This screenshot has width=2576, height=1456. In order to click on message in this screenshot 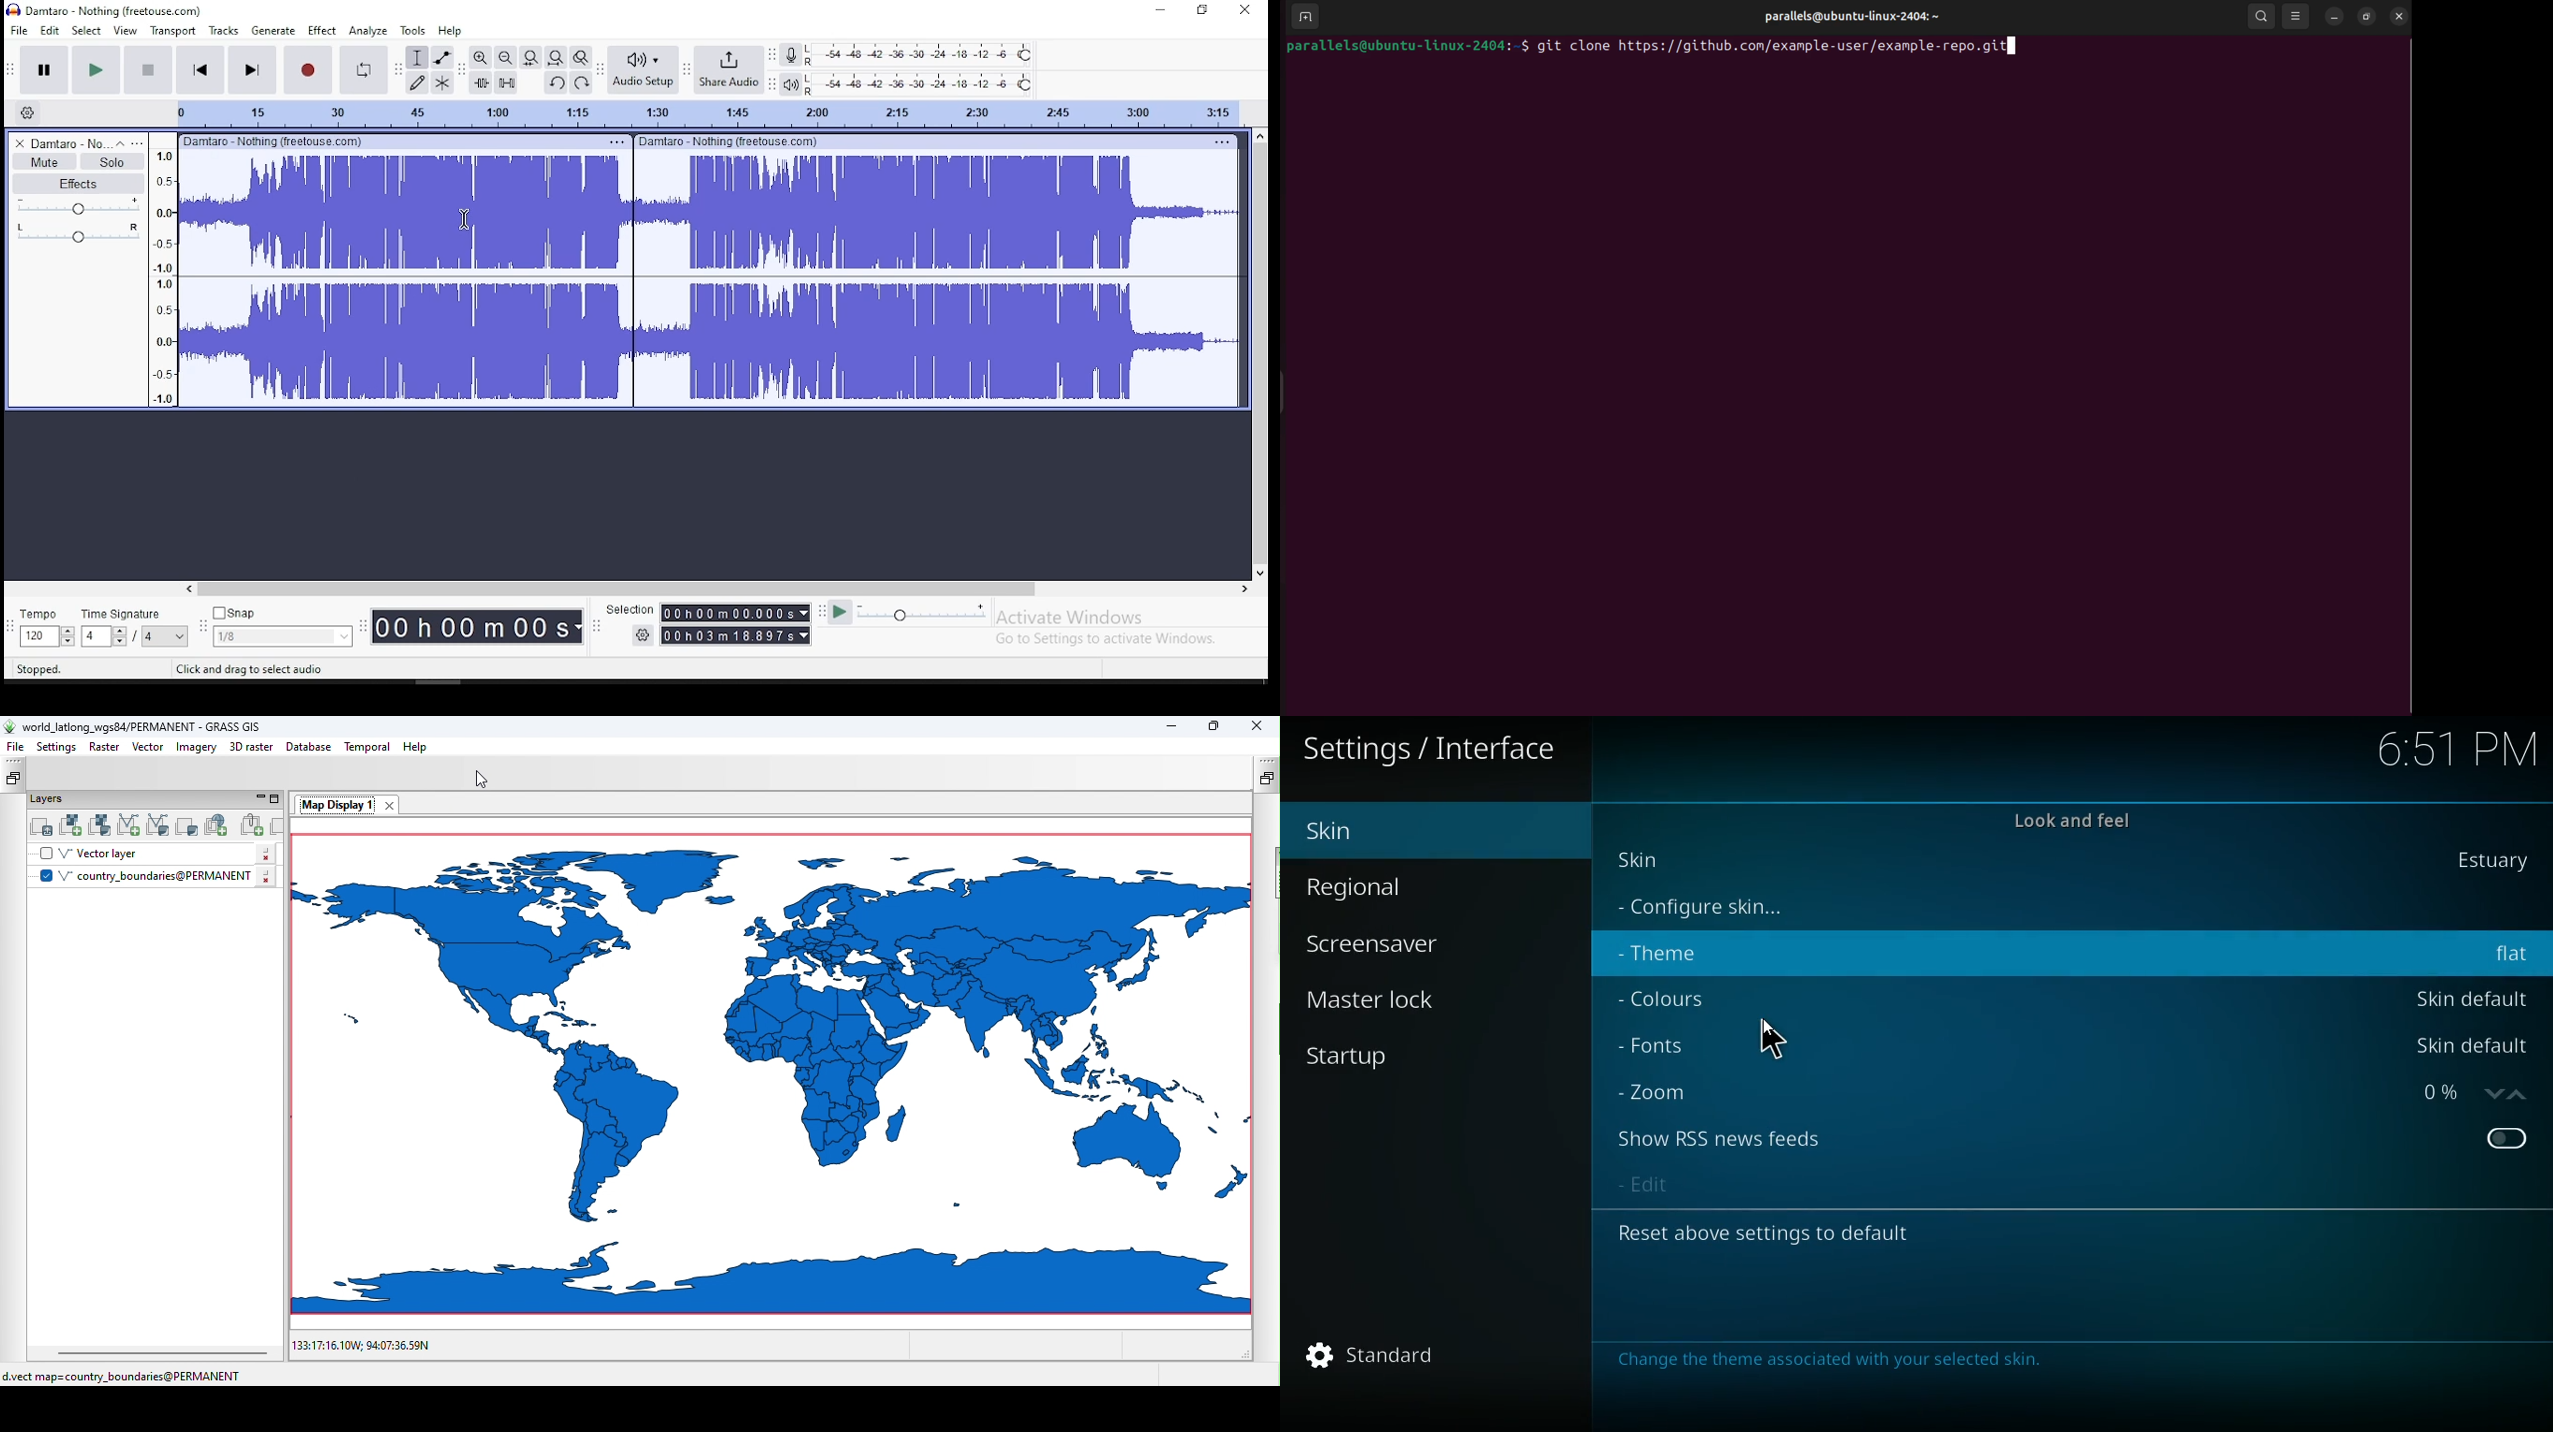, I will do `click(1828, 1358)`.